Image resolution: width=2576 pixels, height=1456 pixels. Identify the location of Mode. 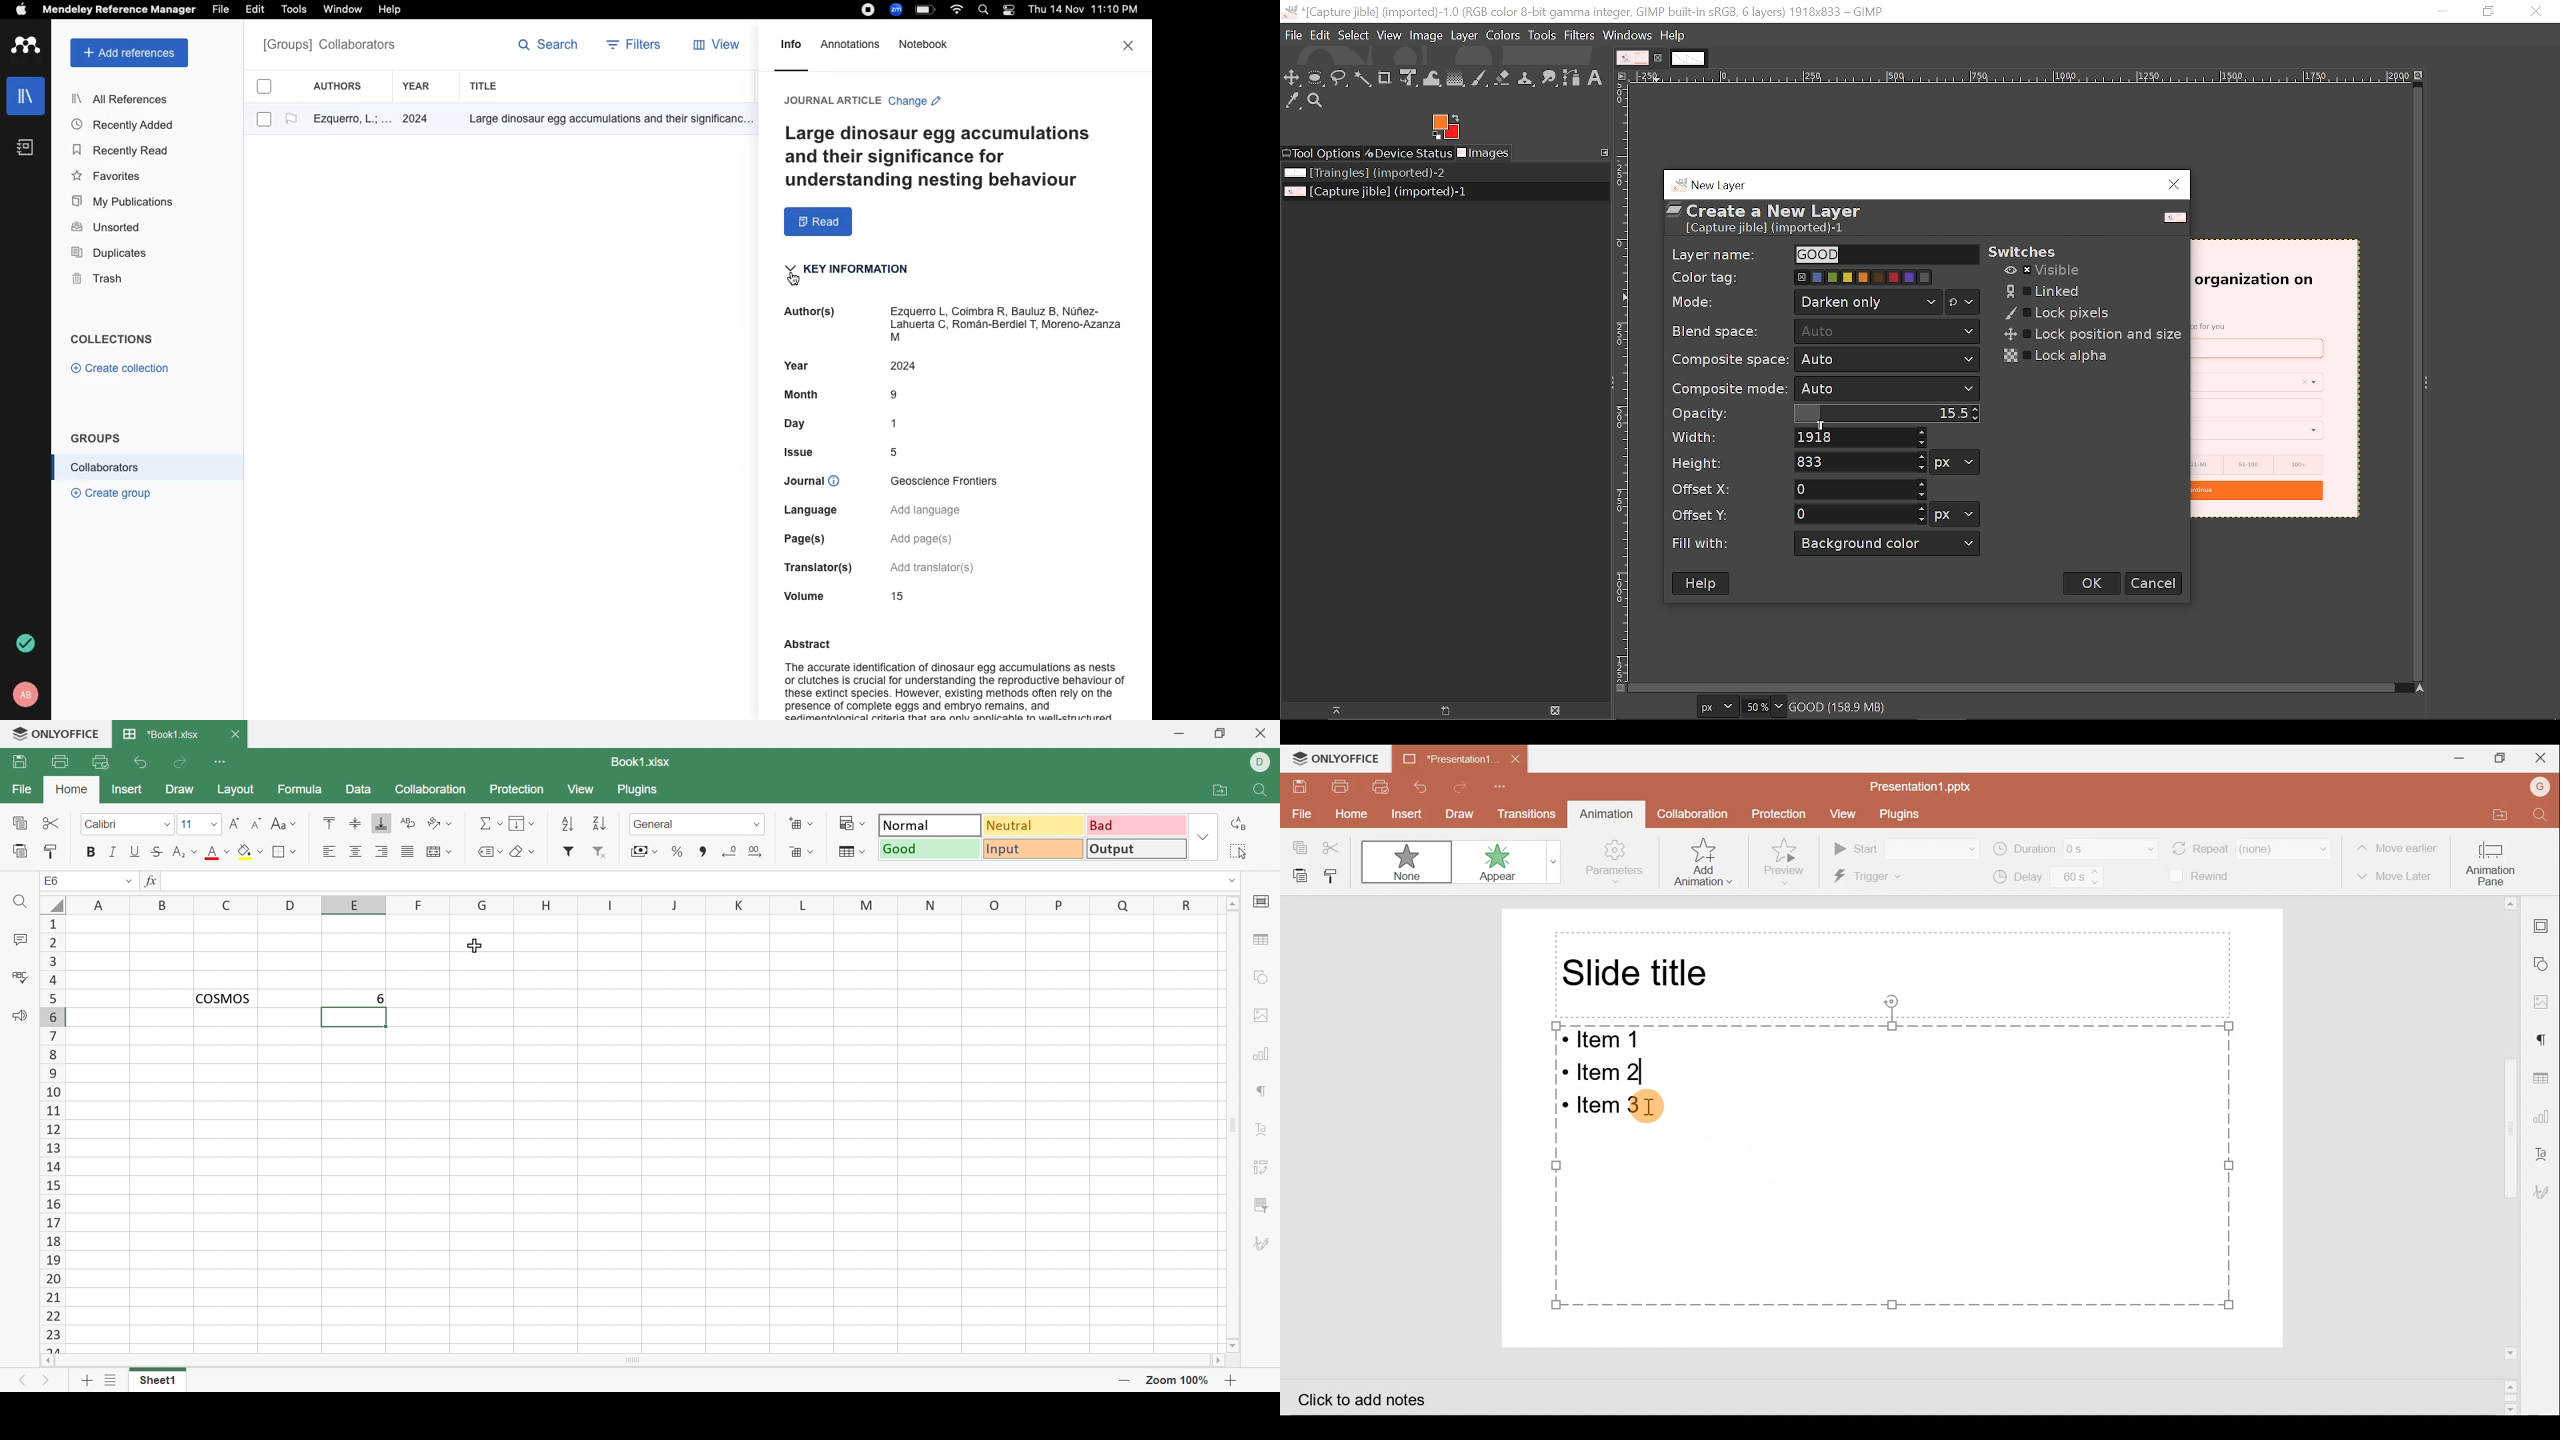
(1869, 302).